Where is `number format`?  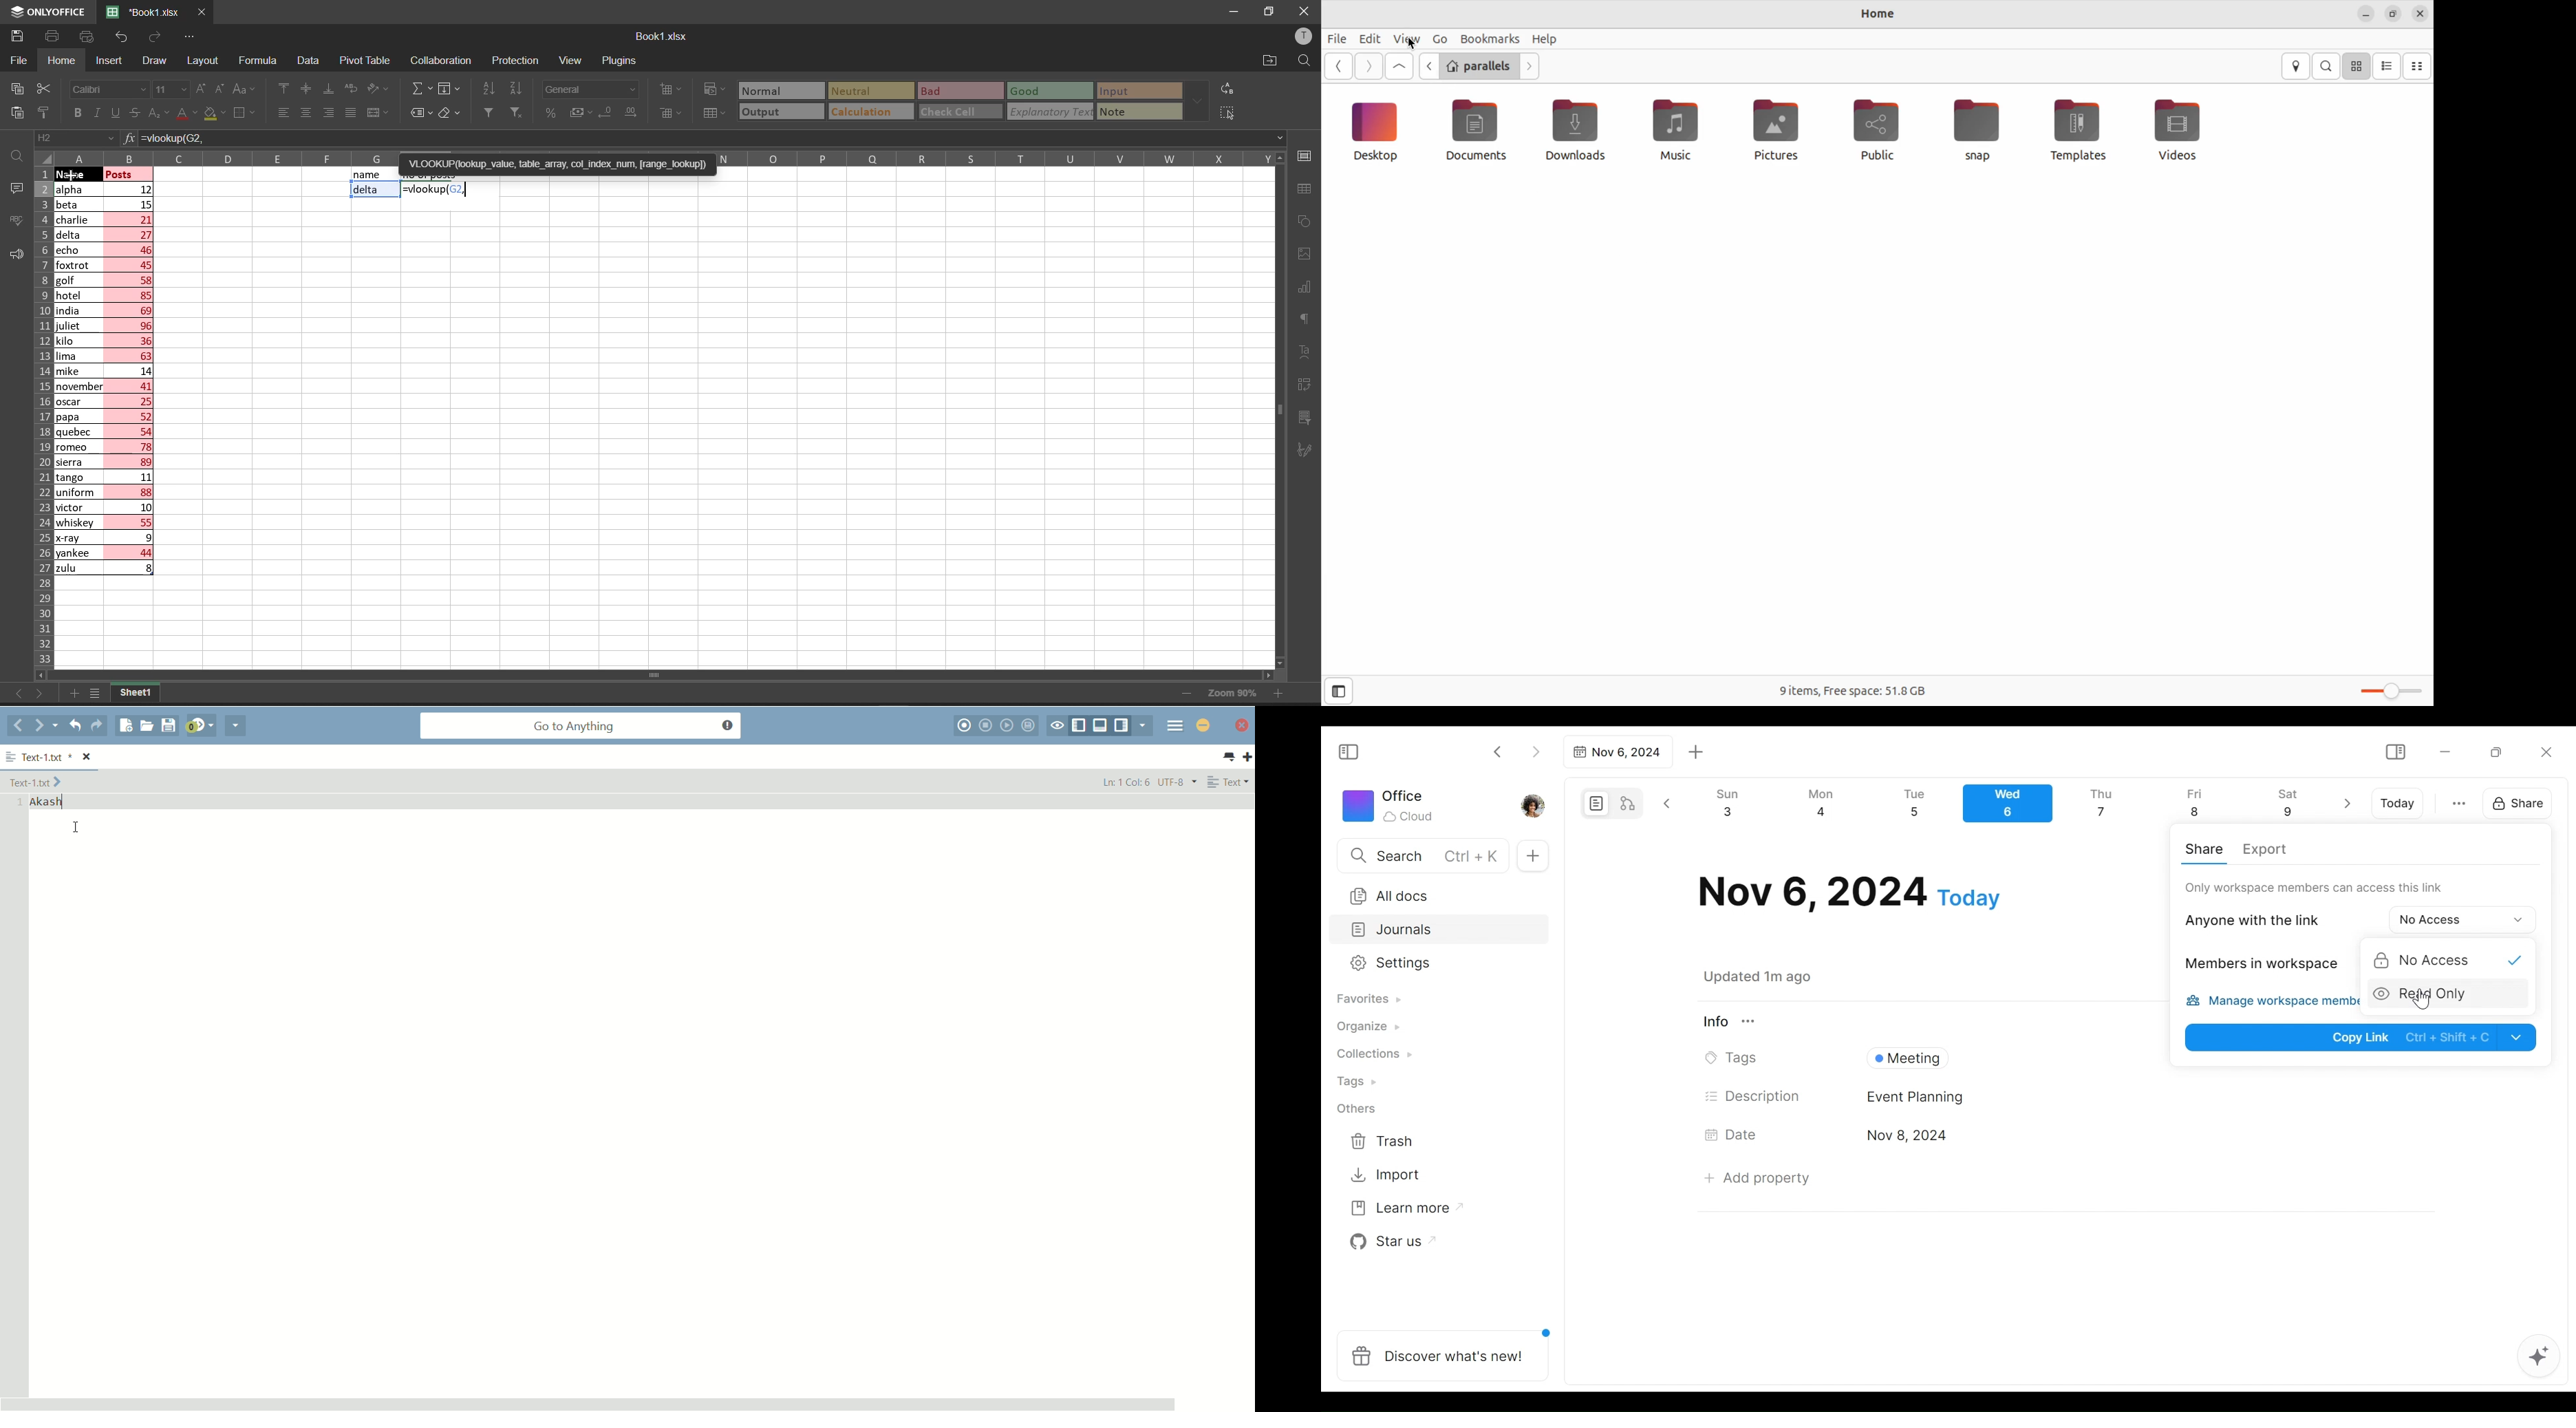
number format is located at coordinates (590, 89).